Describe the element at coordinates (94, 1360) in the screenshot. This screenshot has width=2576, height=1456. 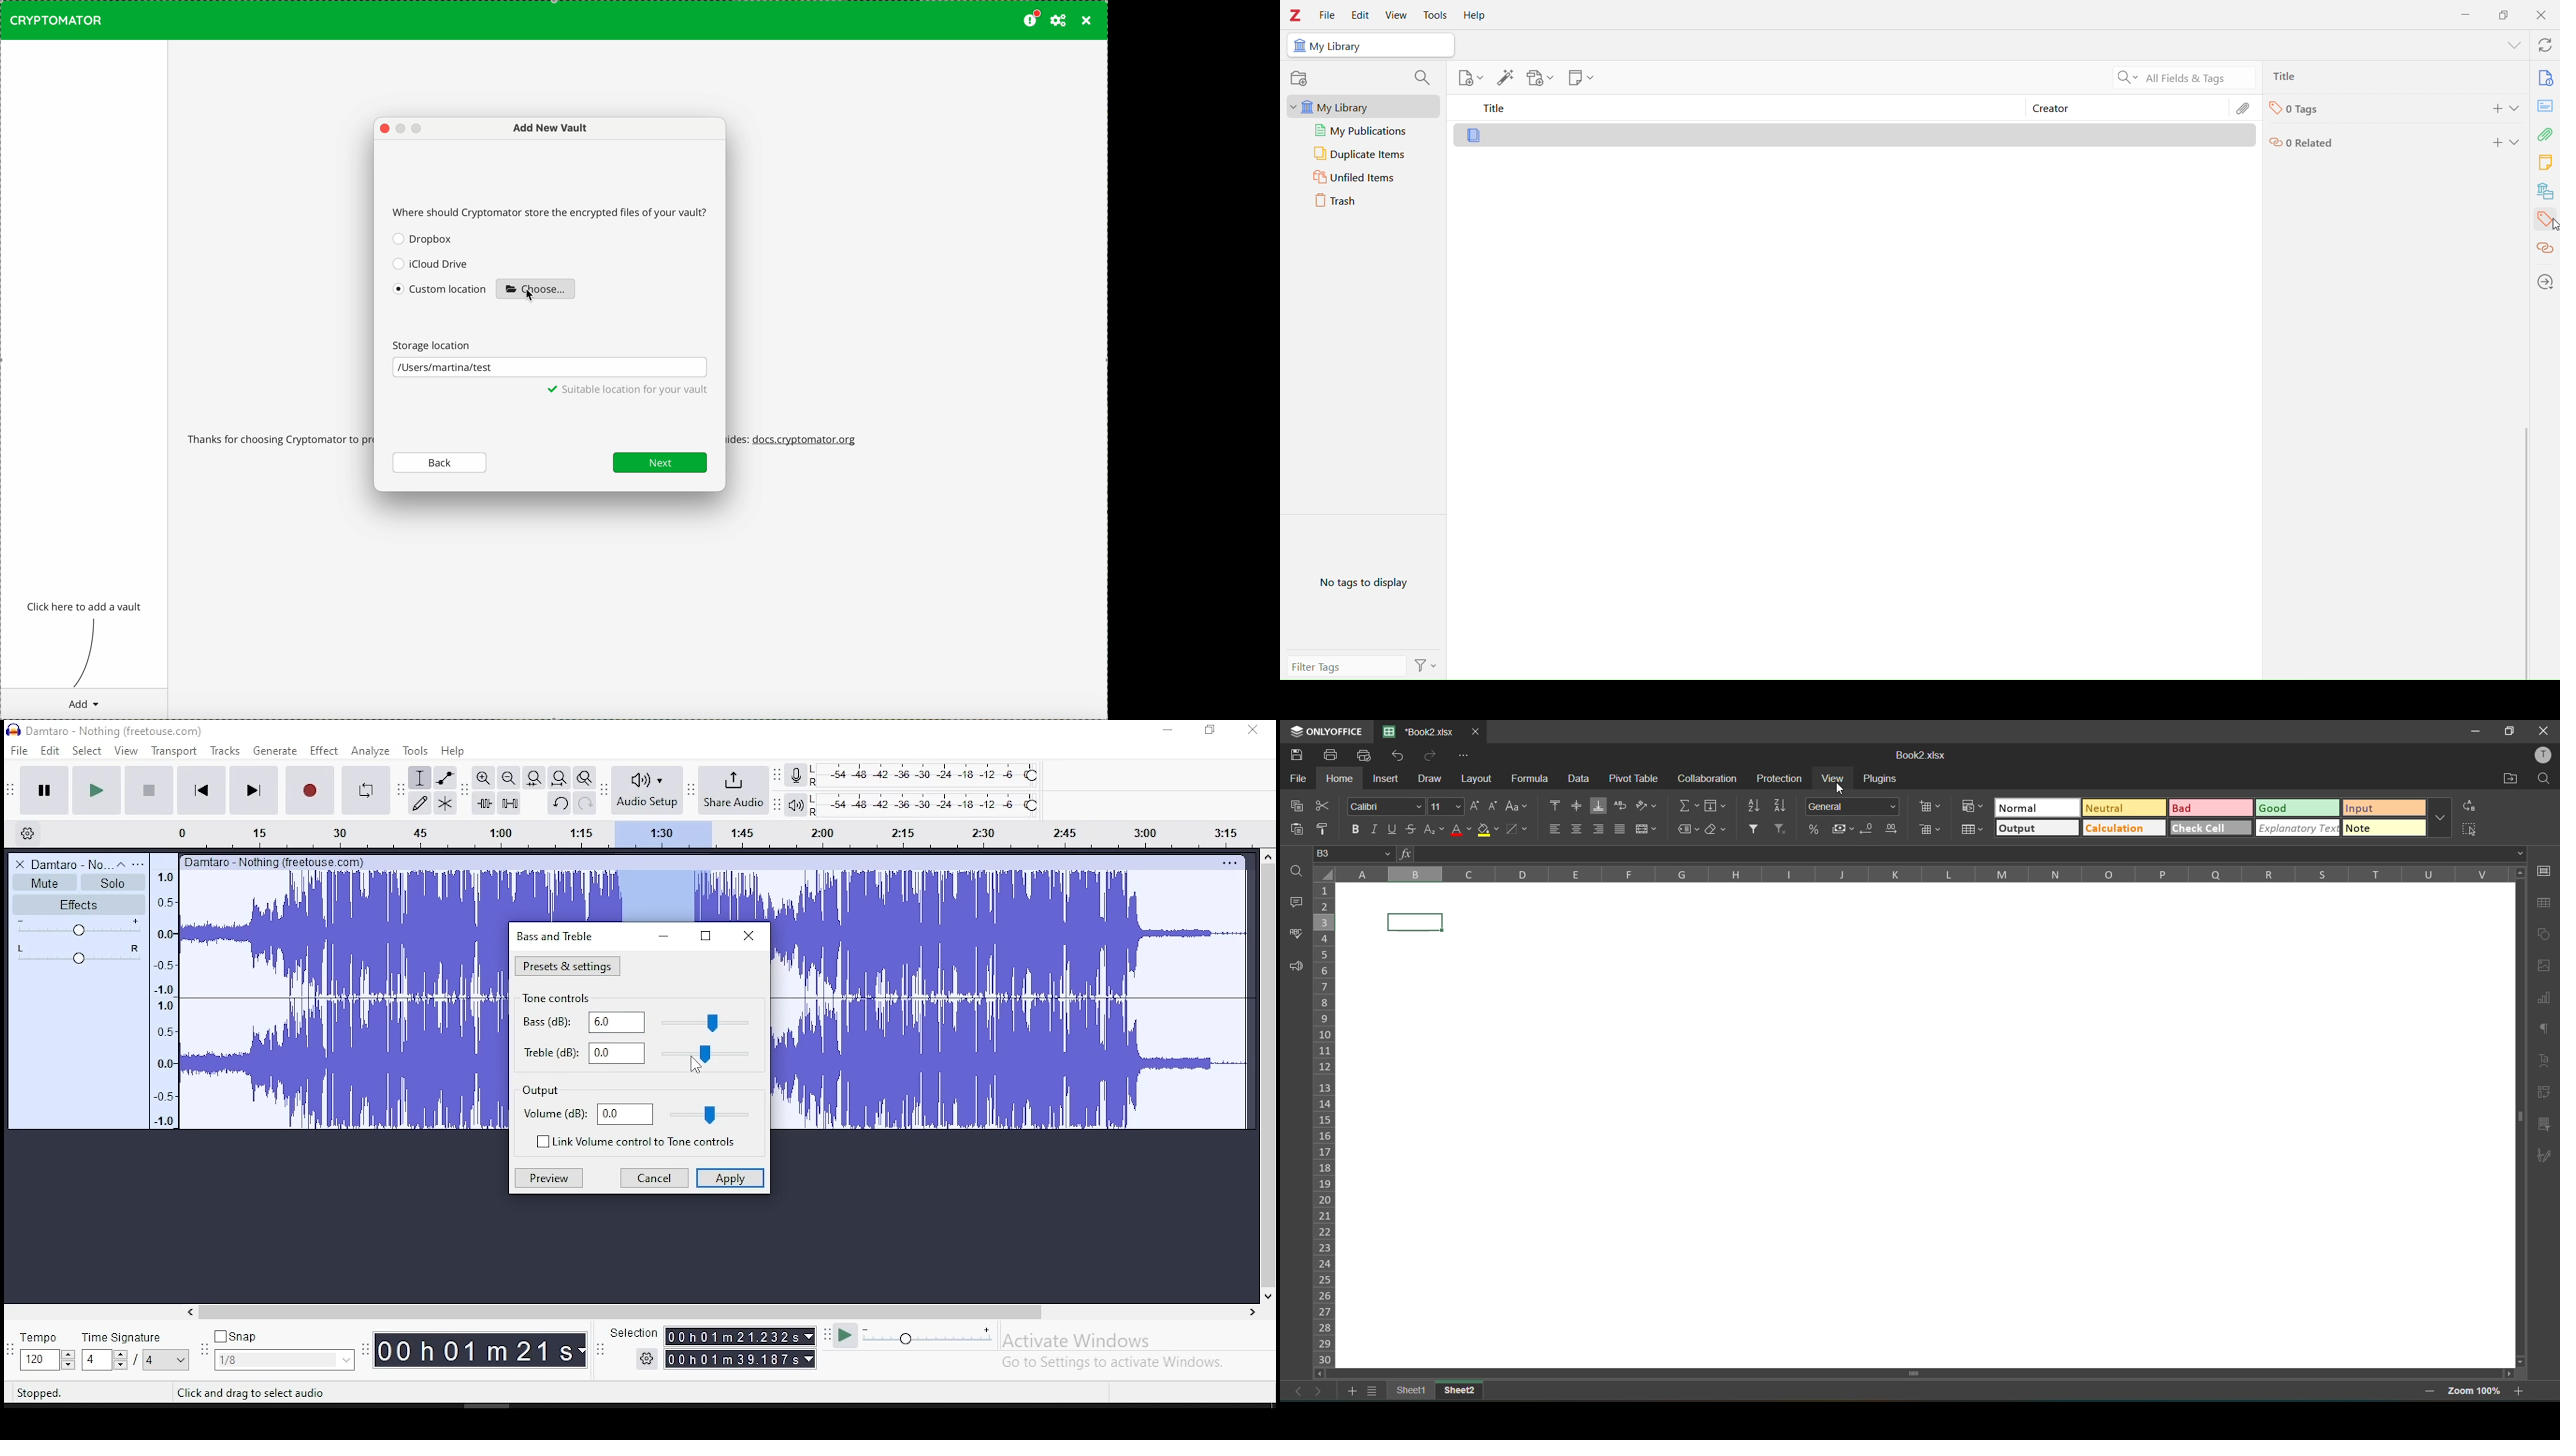
I see `4` at that location.